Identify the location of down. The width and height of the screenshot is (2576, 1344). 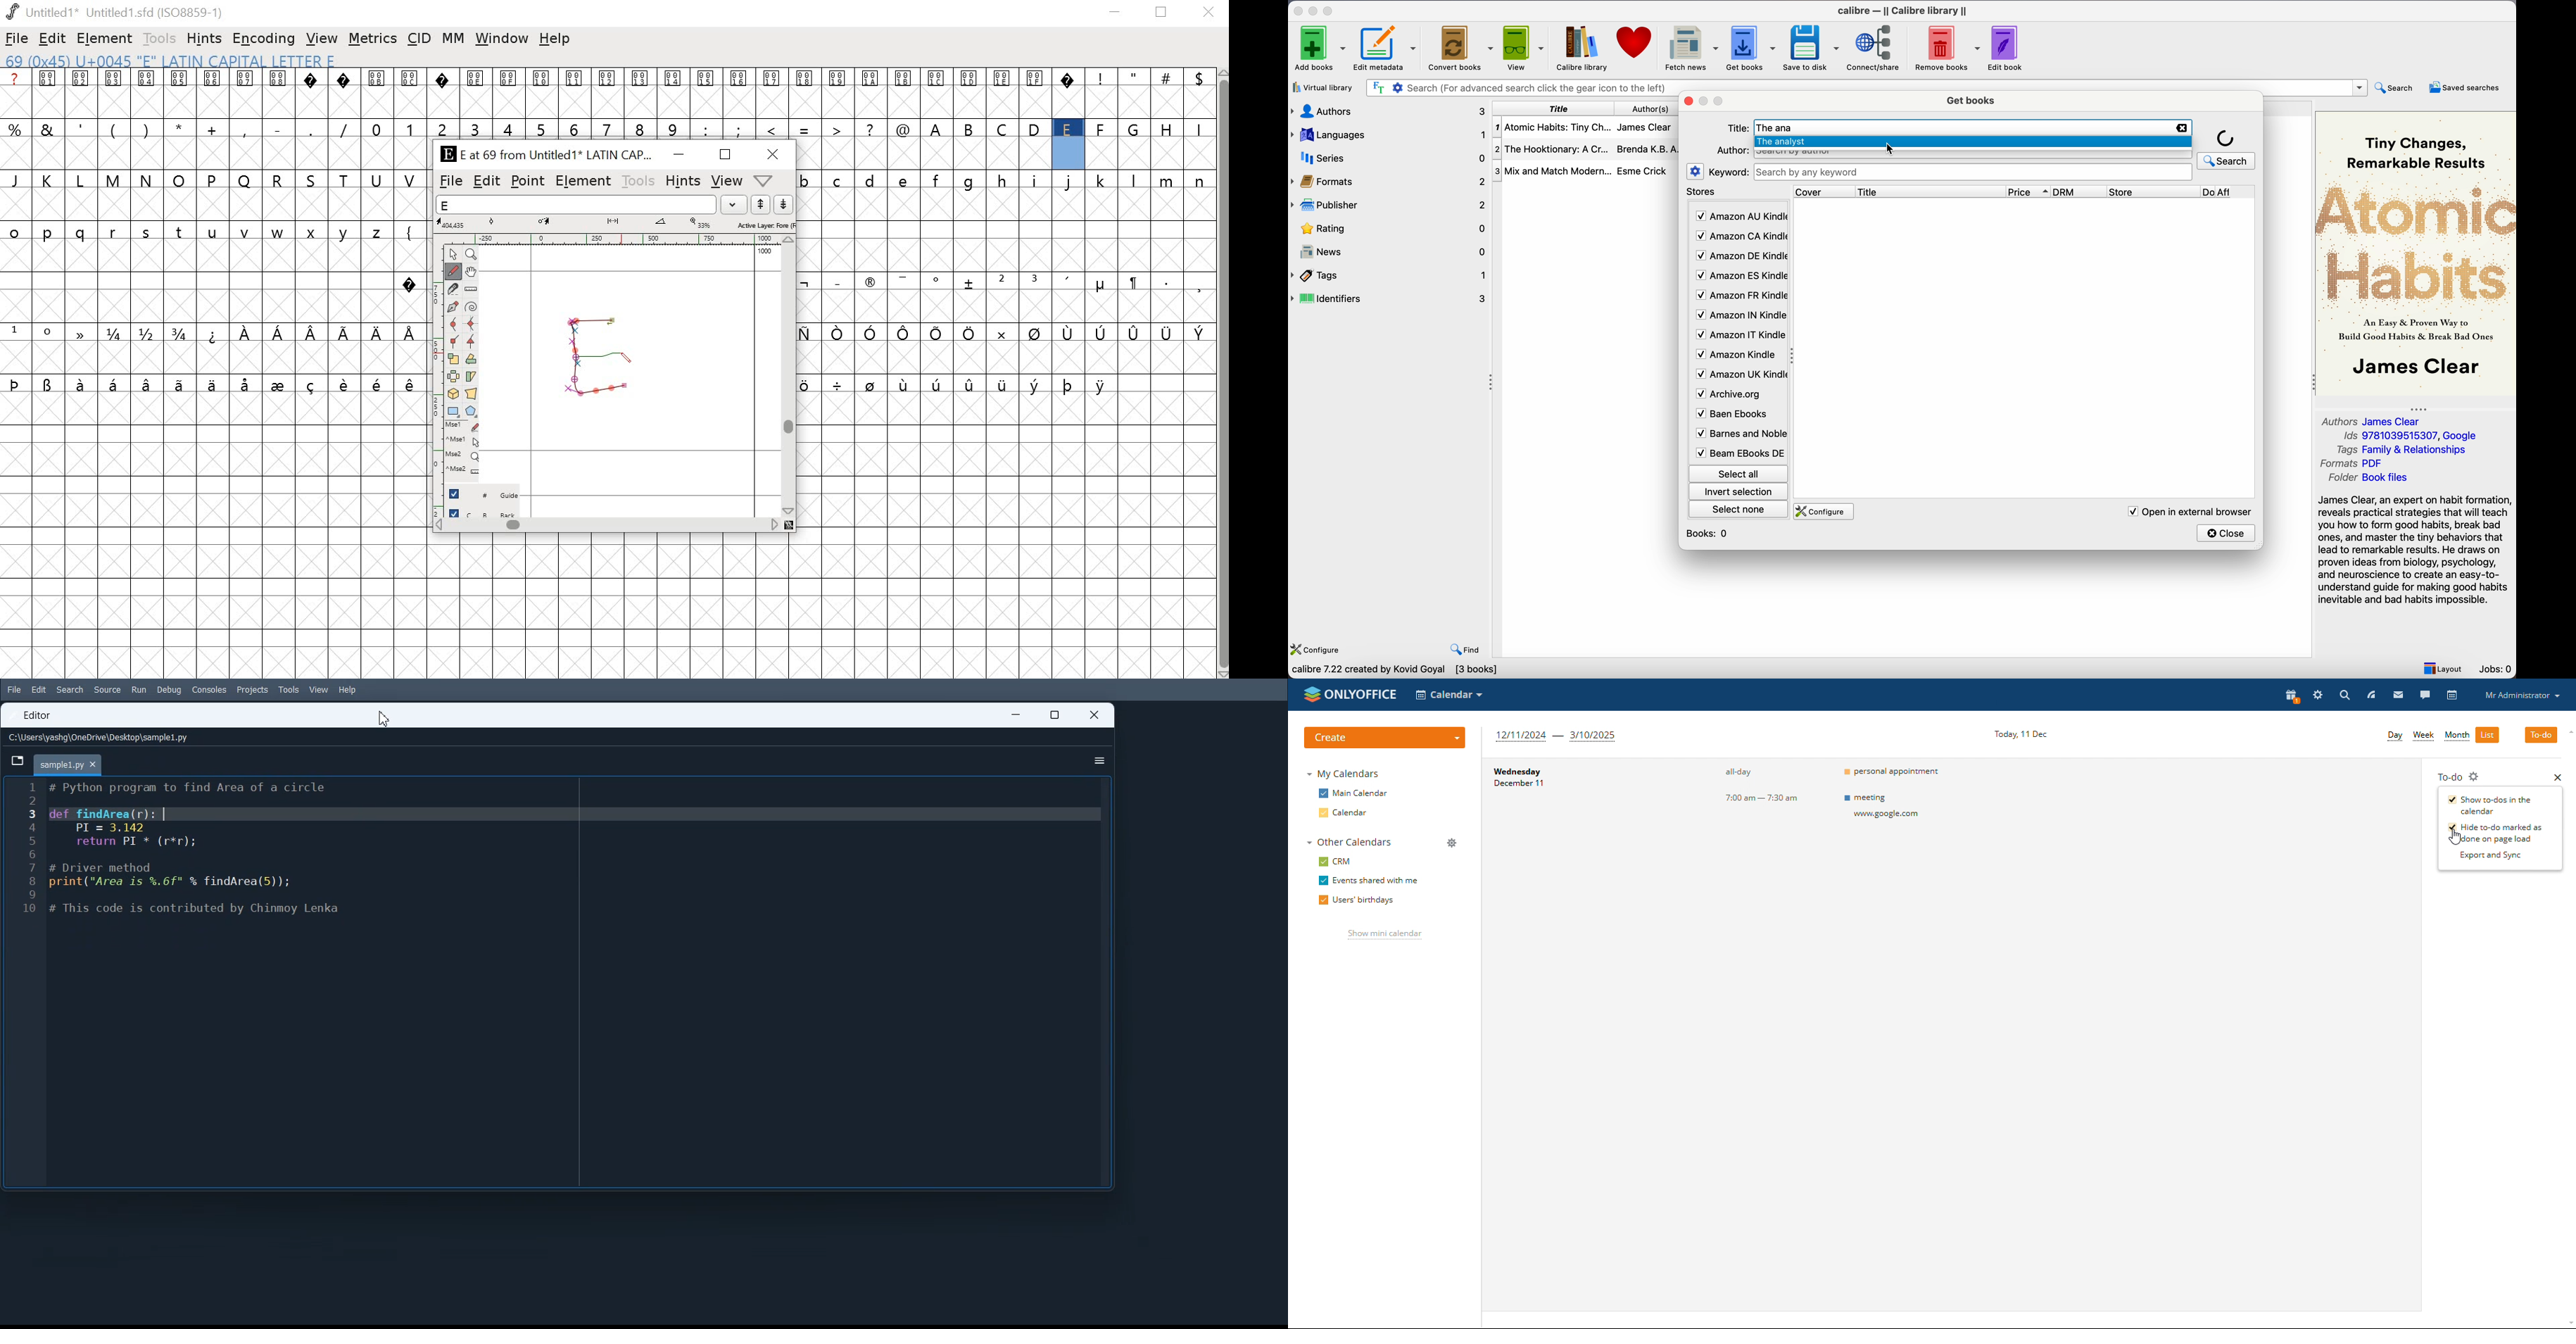
(783, 204).